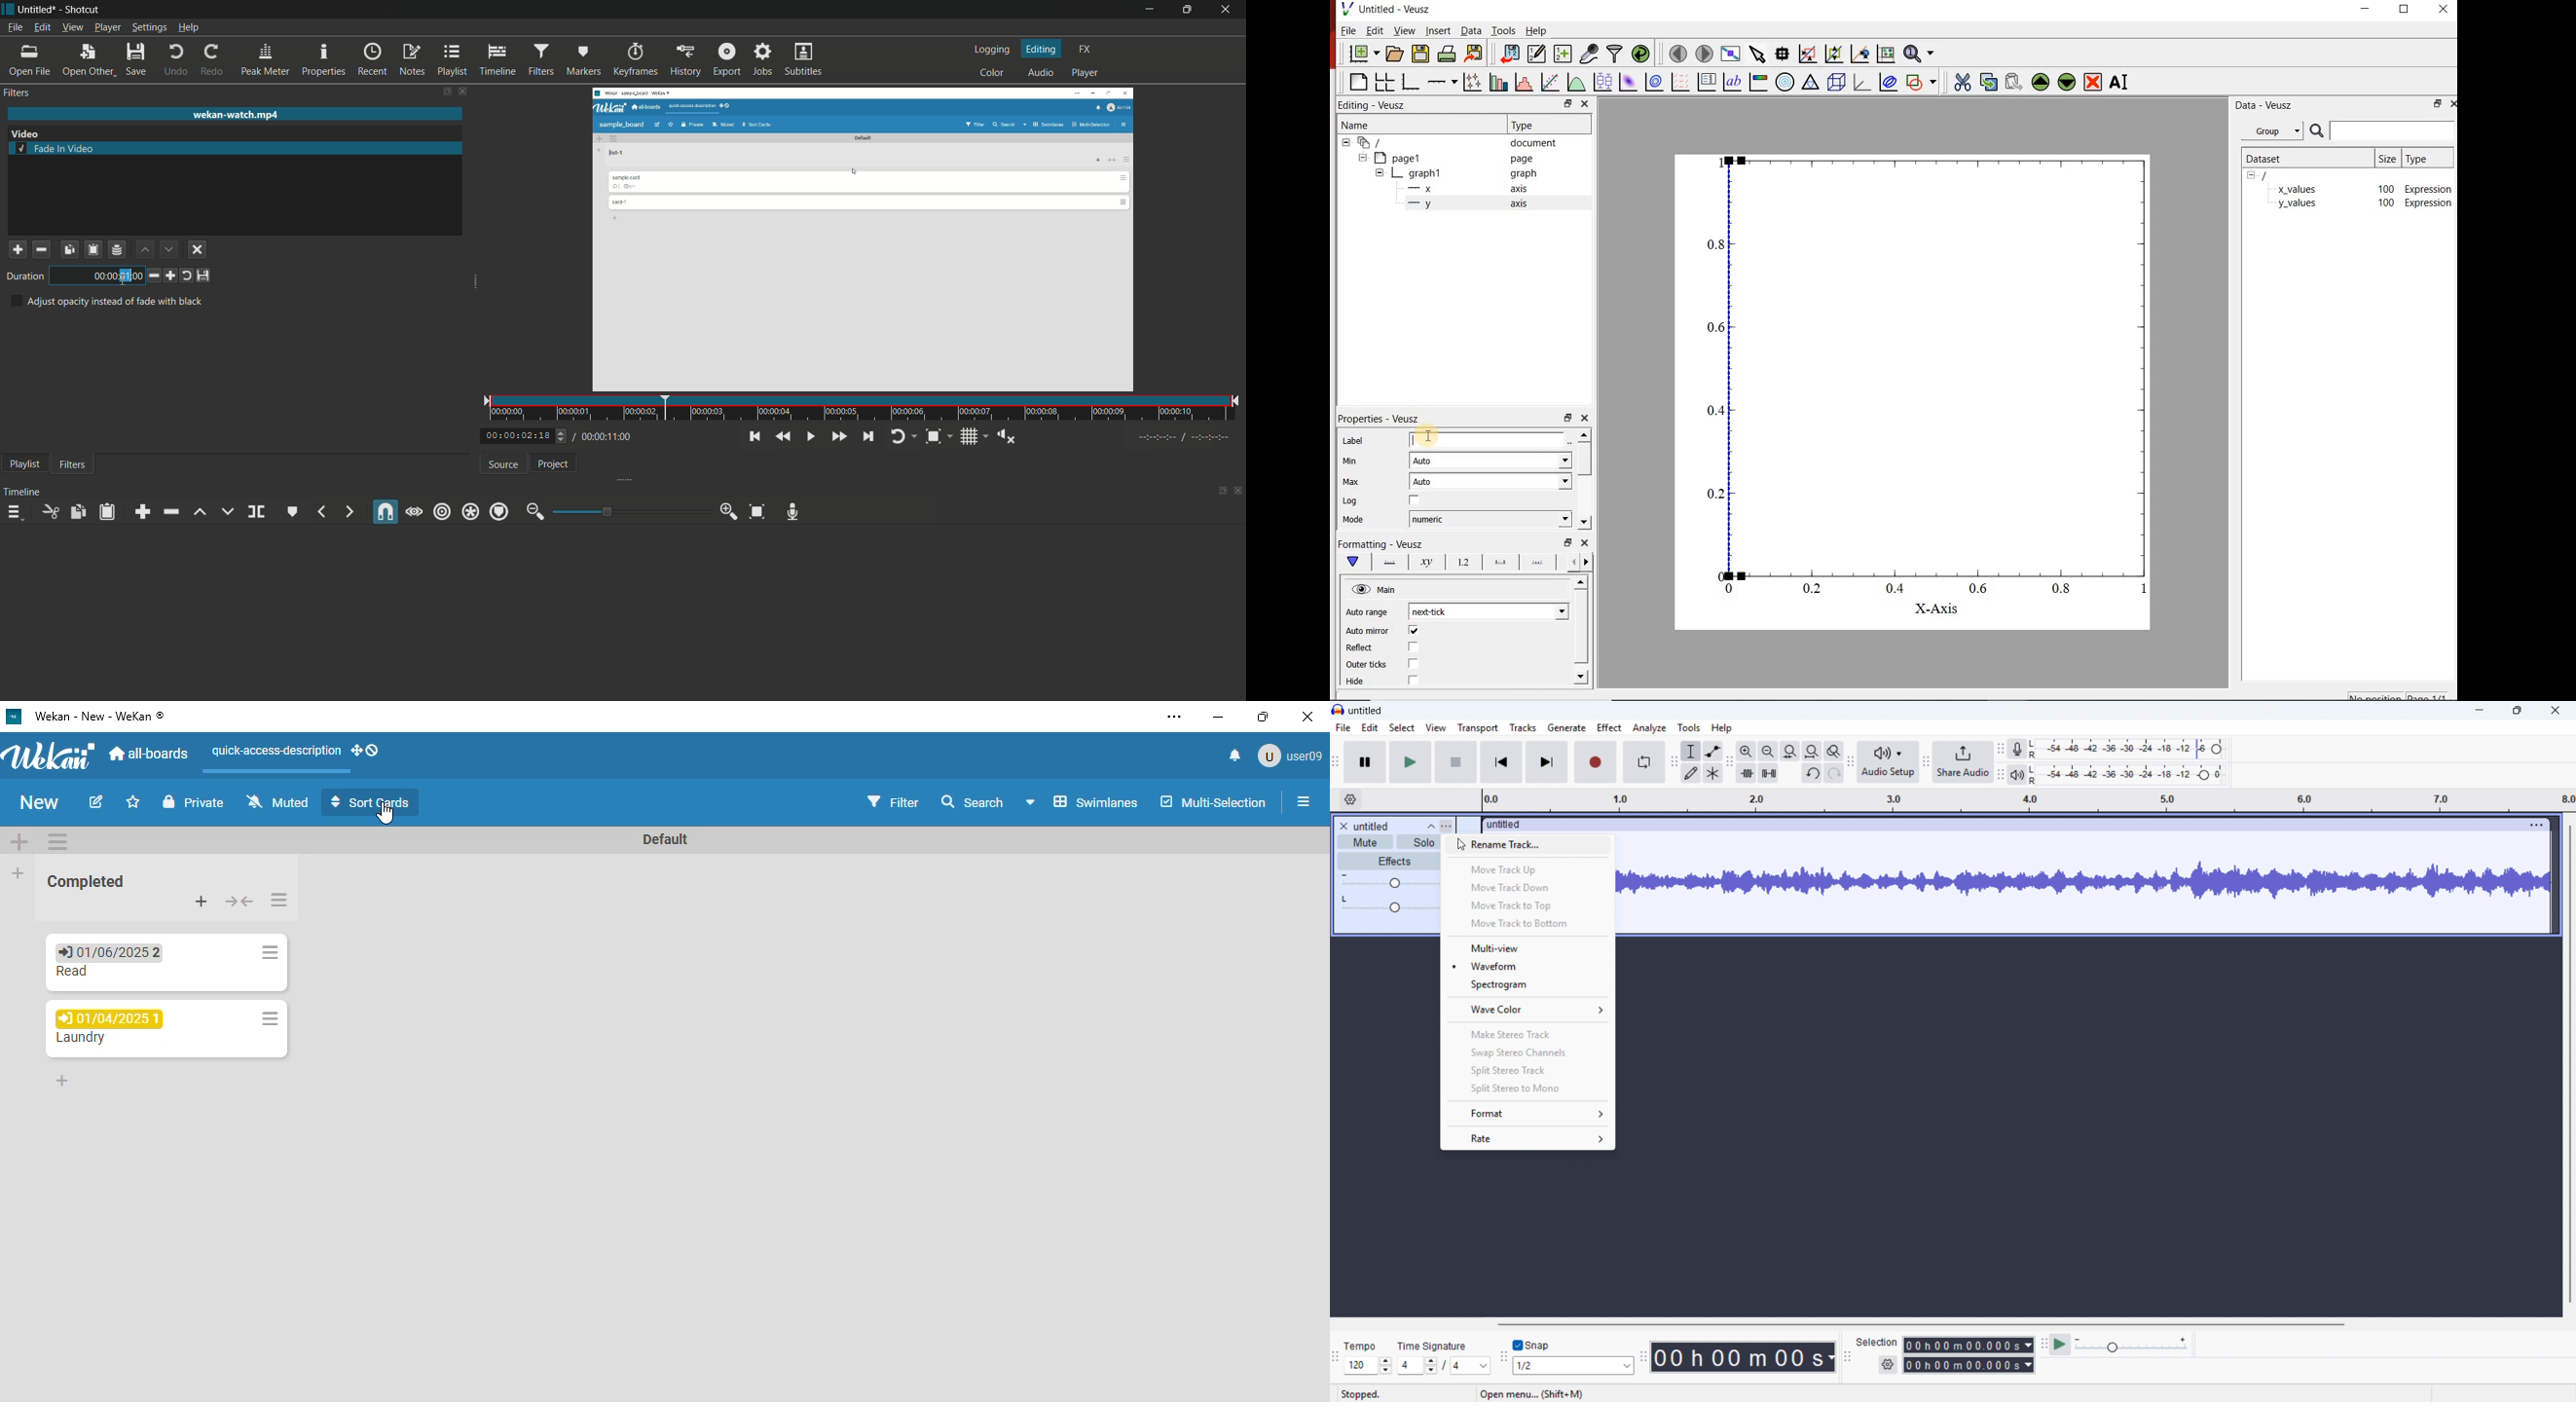  What do you see at coordinates (23, 277) in the screenshot?
I see `duration` at bounding box center [23, 277].